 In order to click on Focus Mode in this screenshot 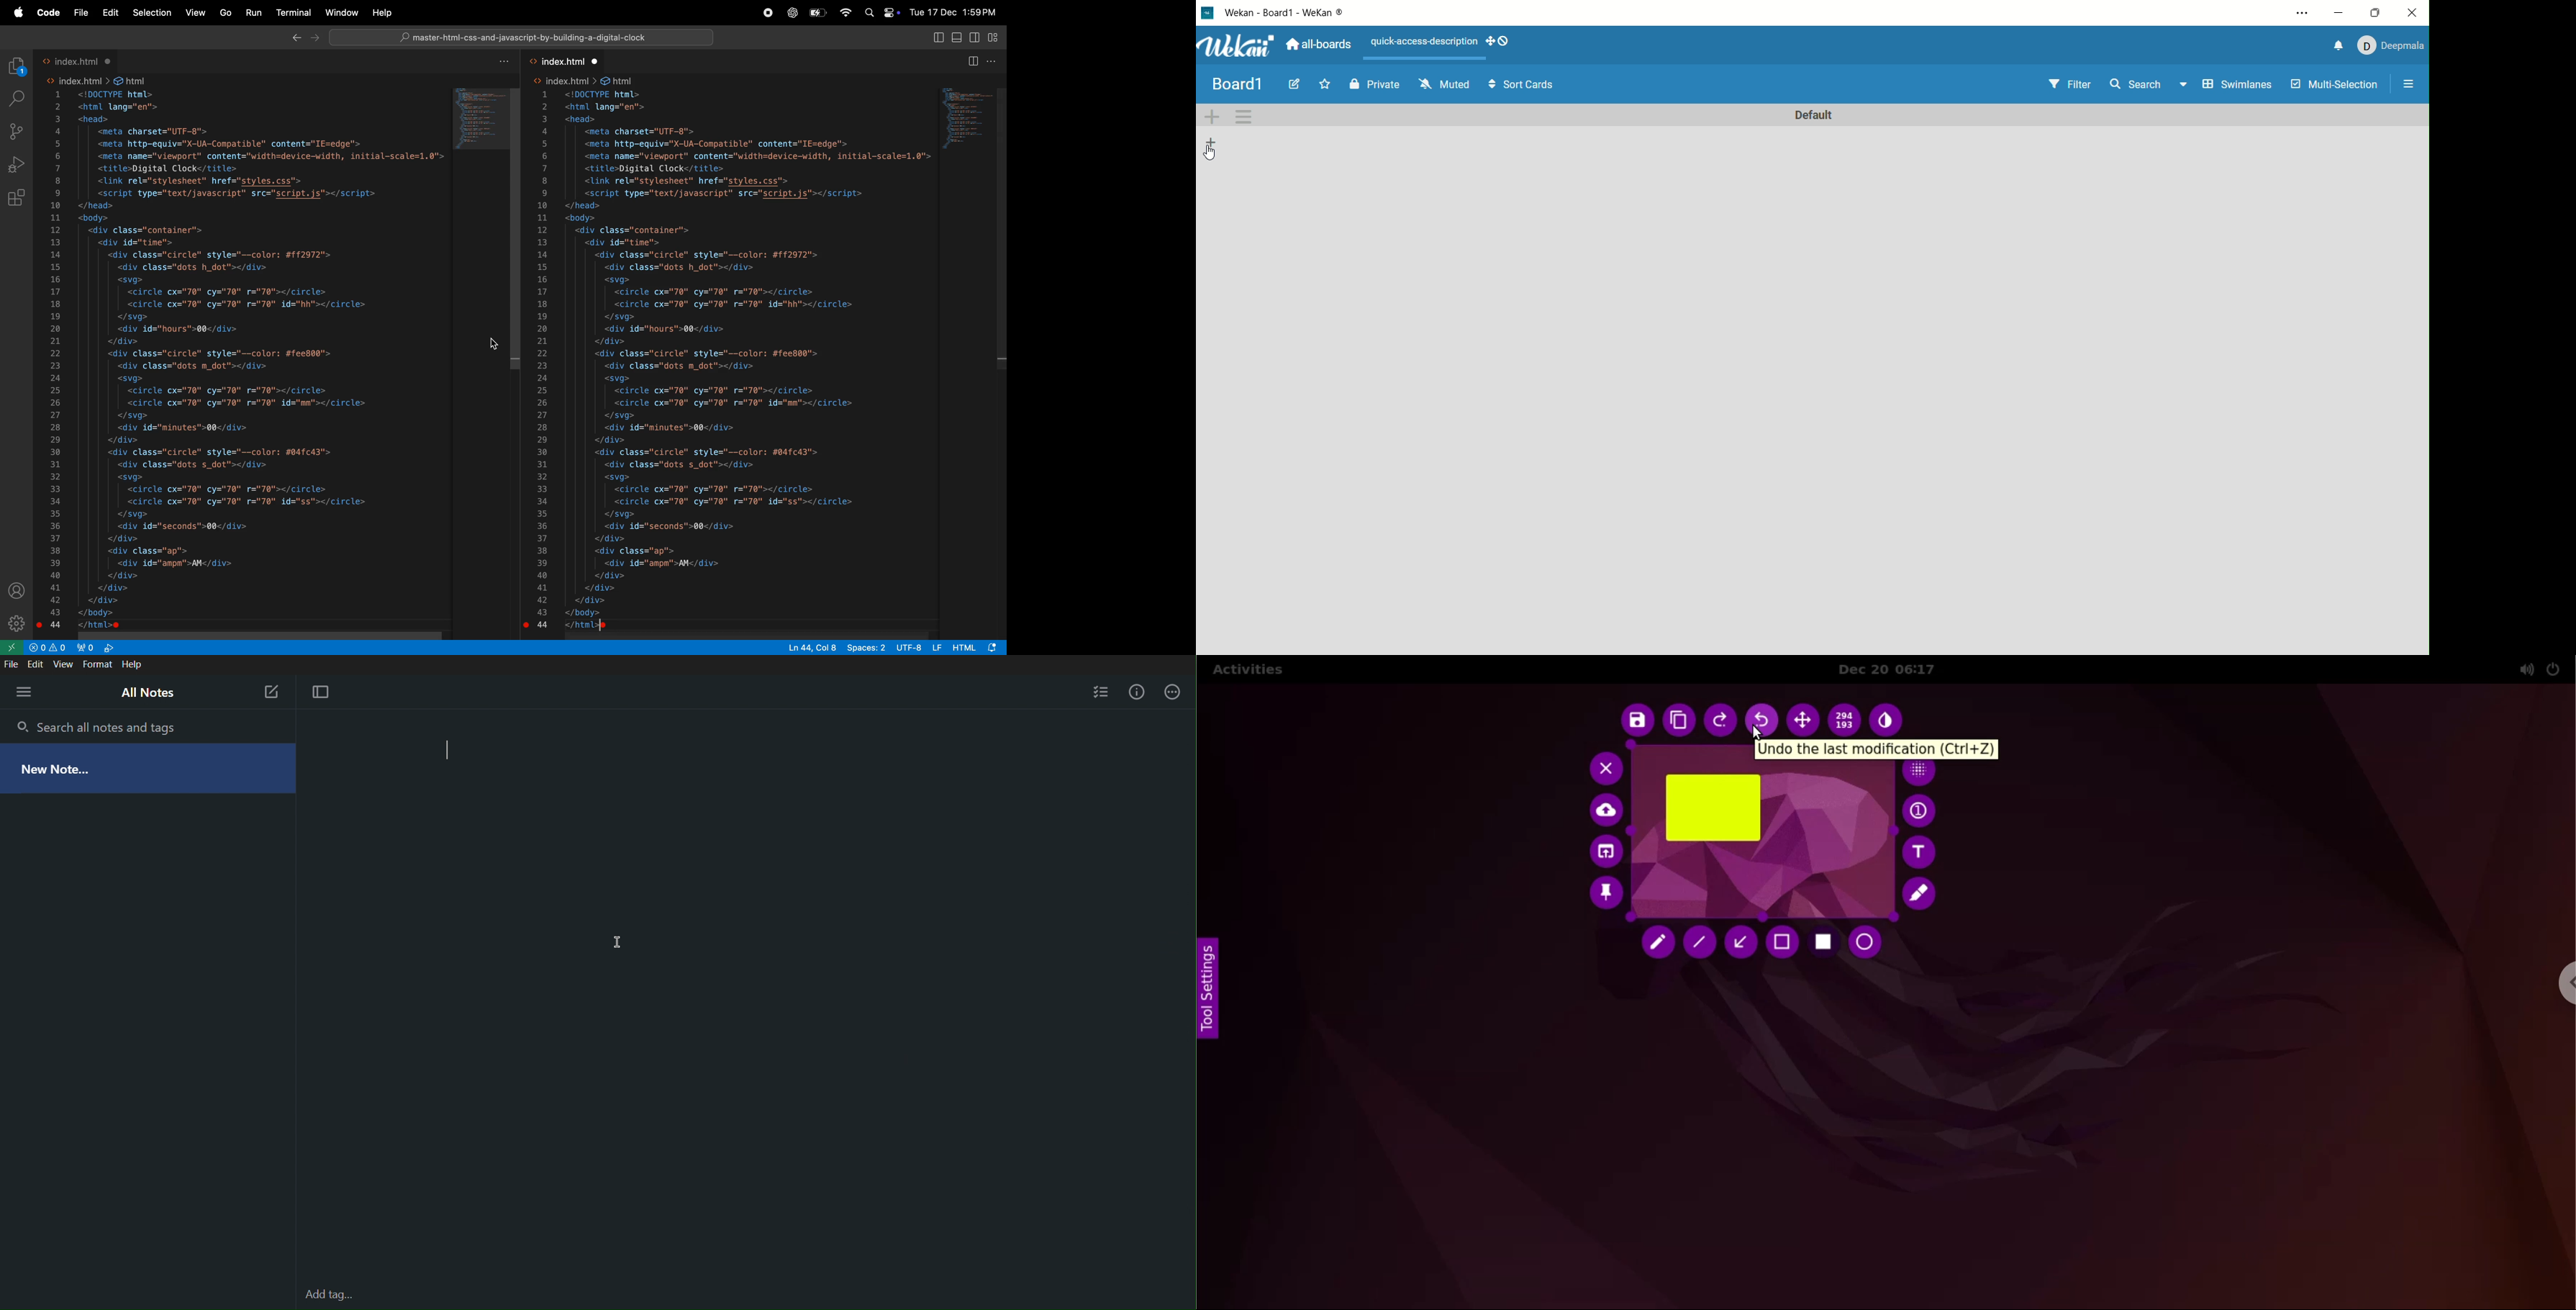, I will do `click(322, 692)`.